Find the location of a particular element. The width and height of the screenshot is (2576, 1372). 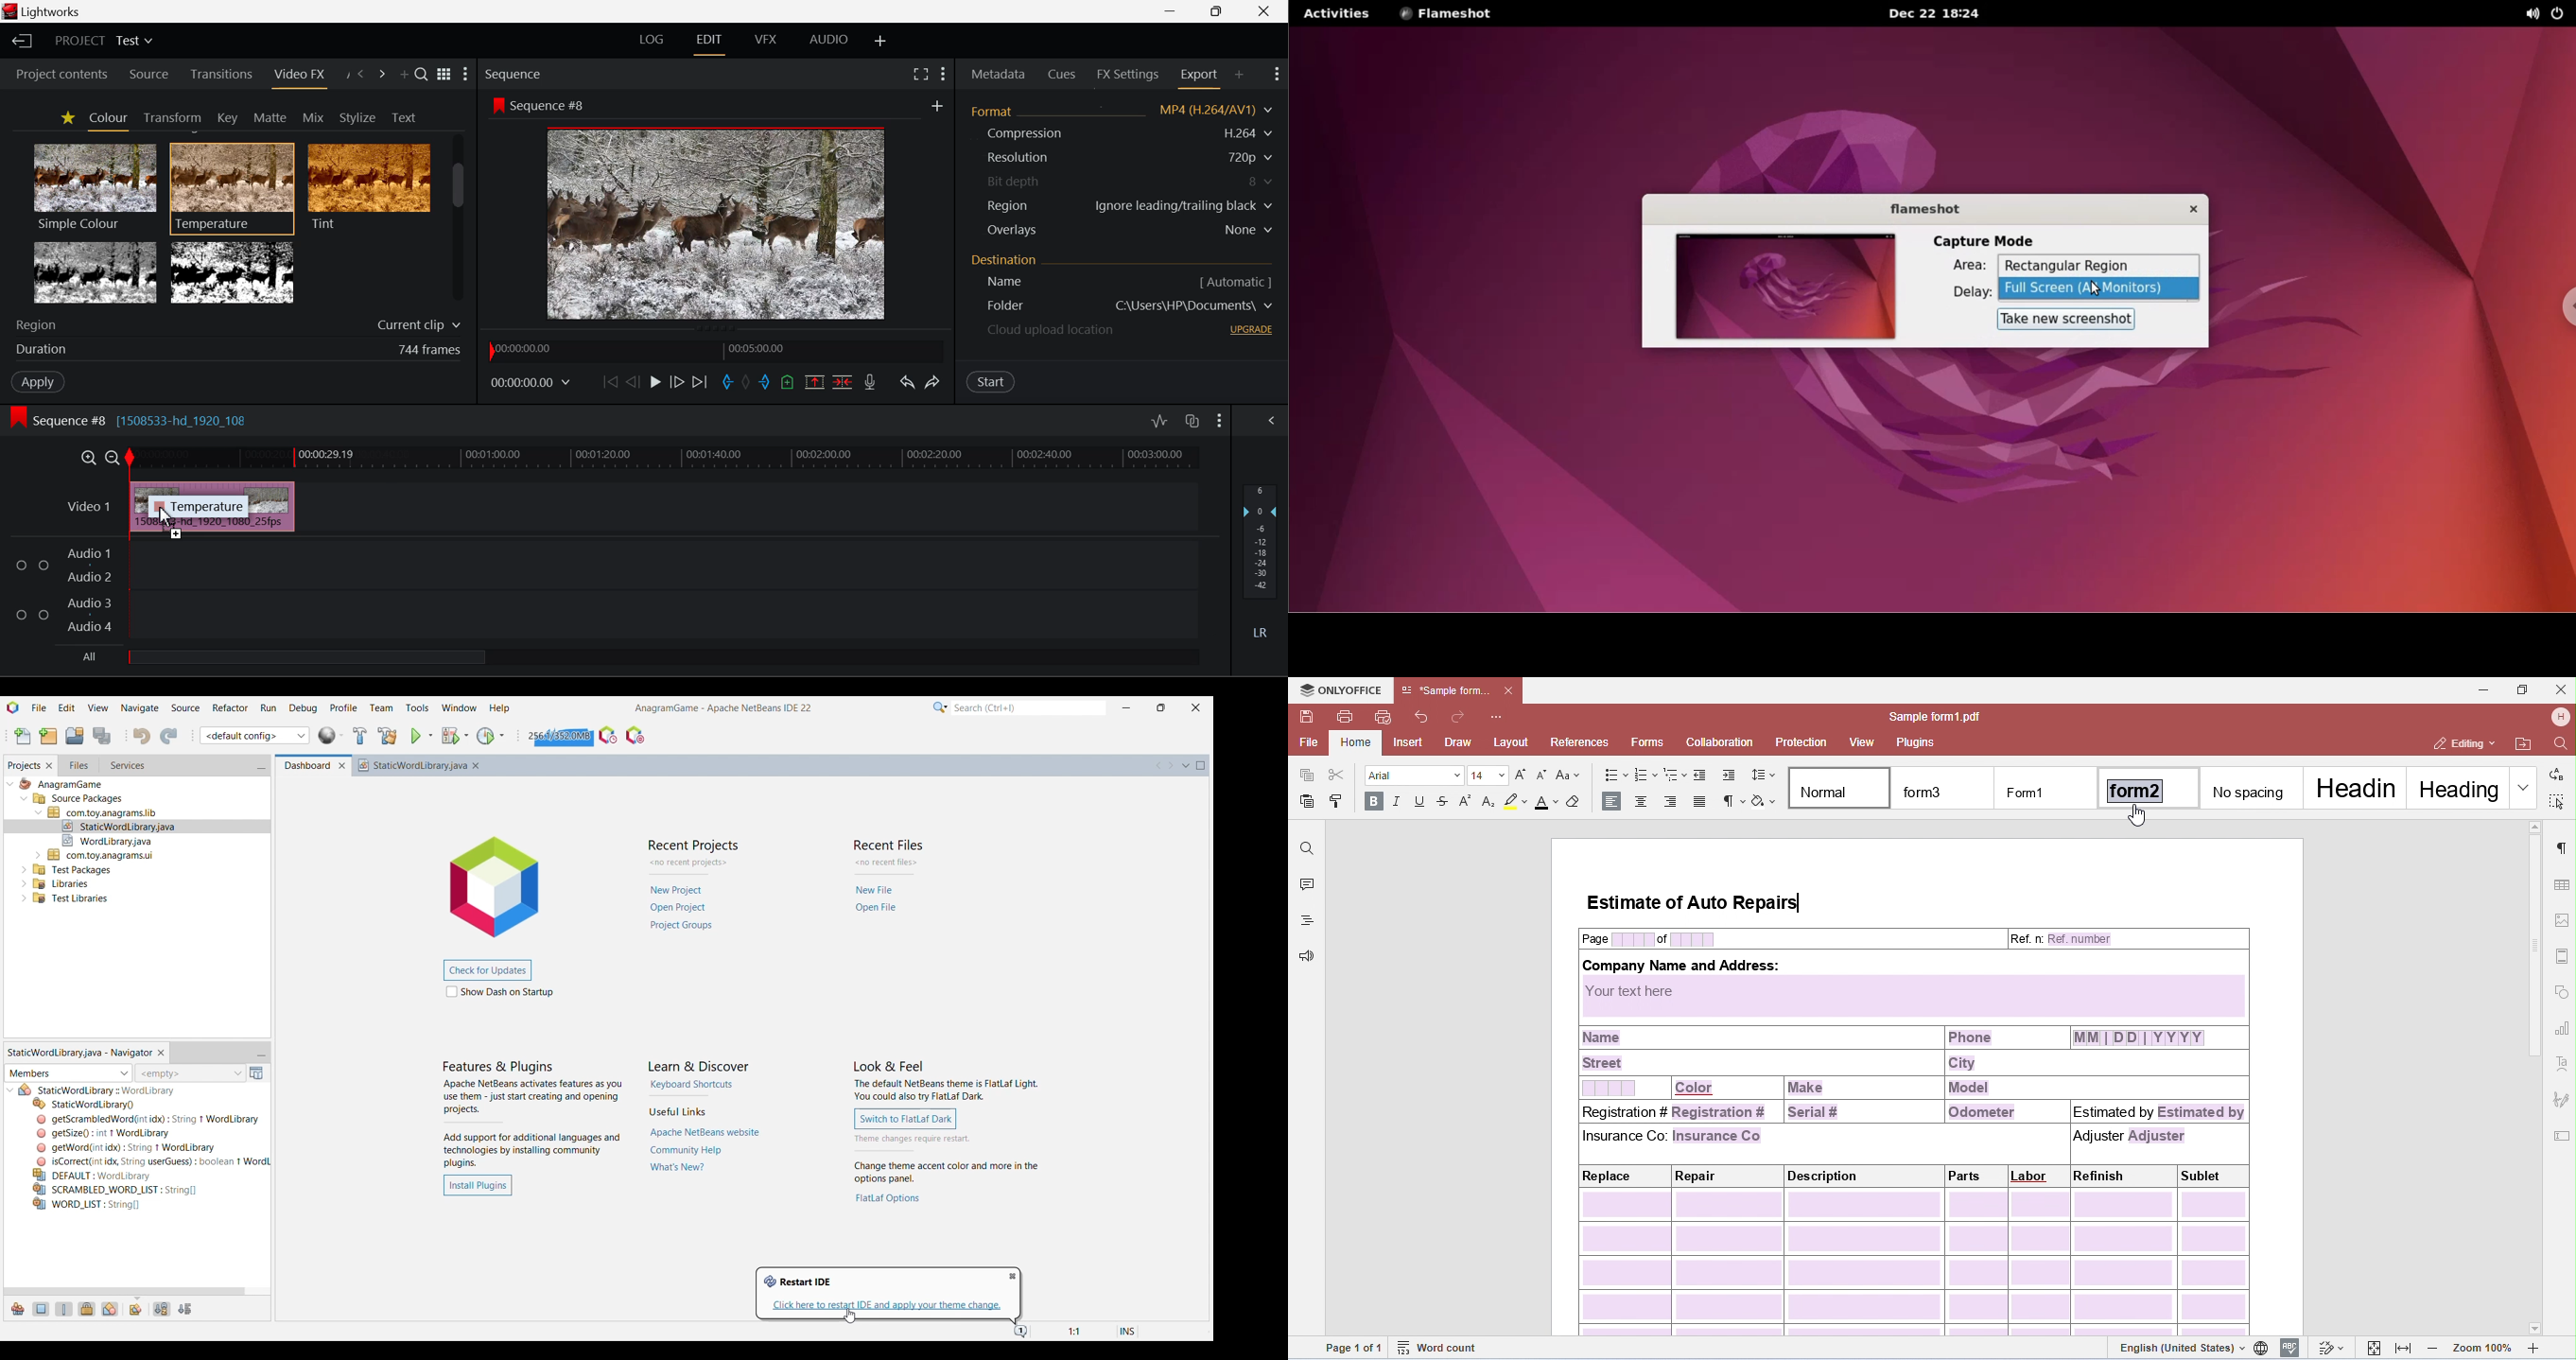

Sequence Preview Screen is located at coordinates (719, 222).